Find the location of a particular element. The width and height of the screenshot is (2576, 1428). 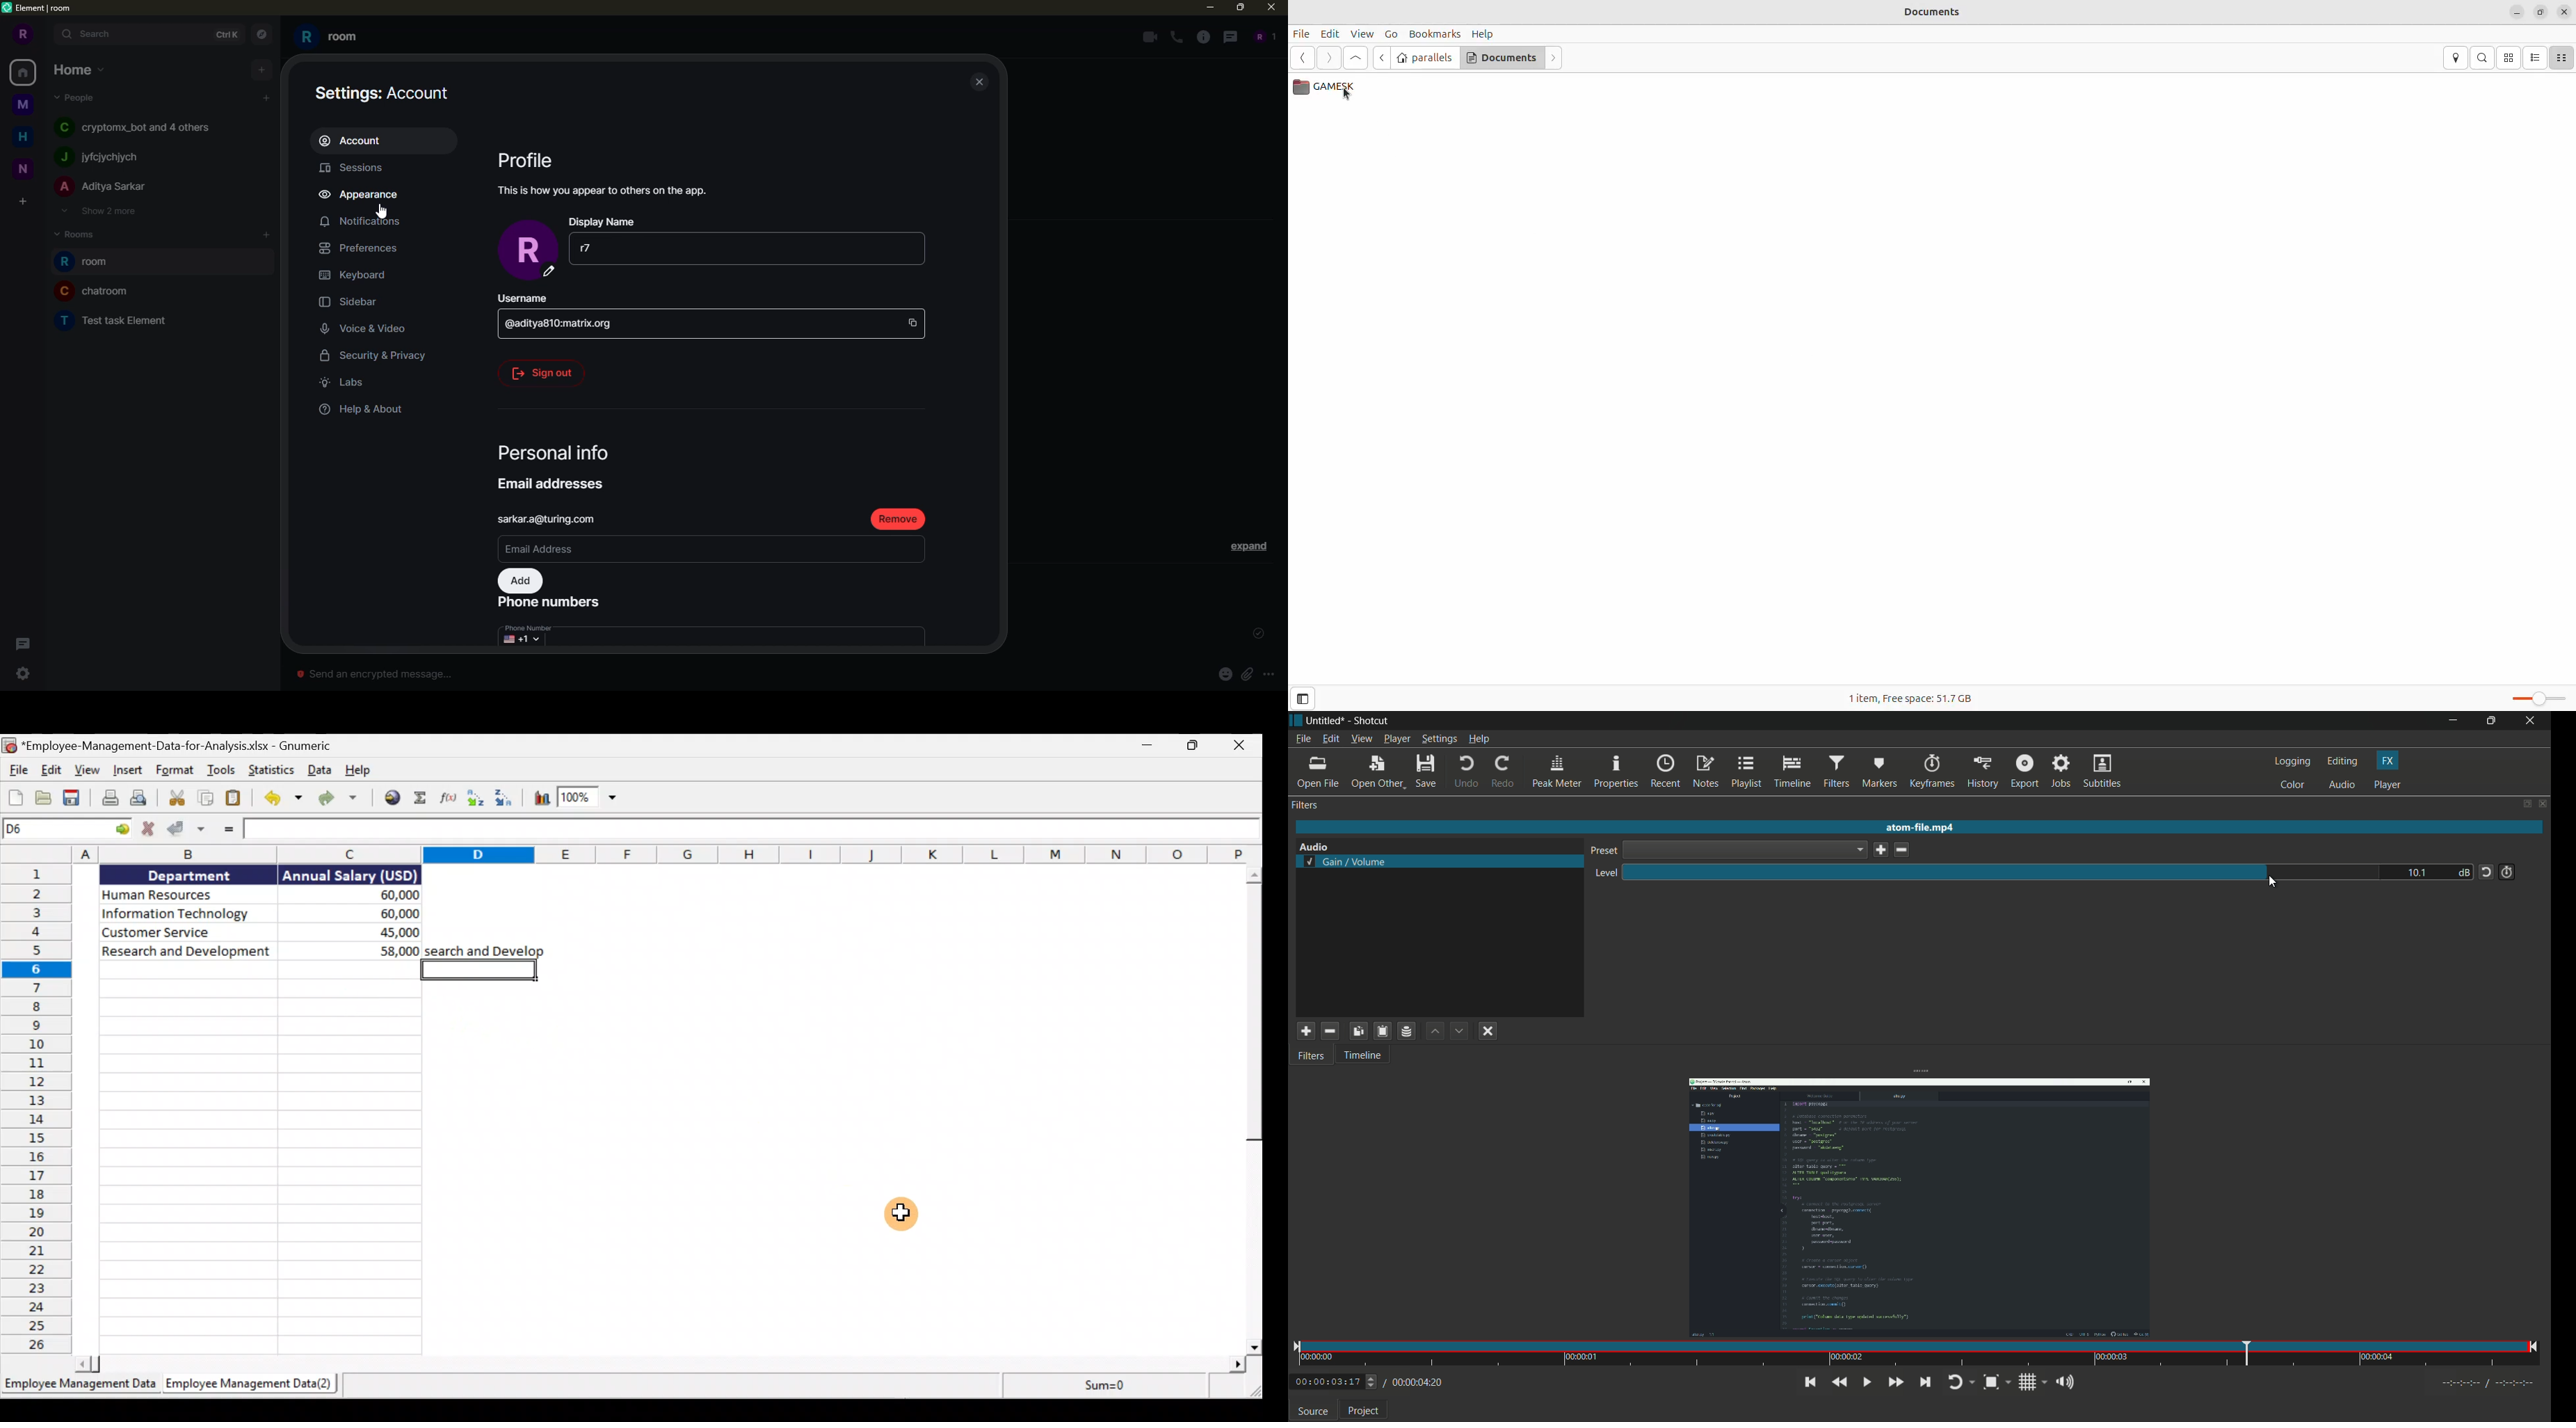

Data is located at coordinates (255, 912).